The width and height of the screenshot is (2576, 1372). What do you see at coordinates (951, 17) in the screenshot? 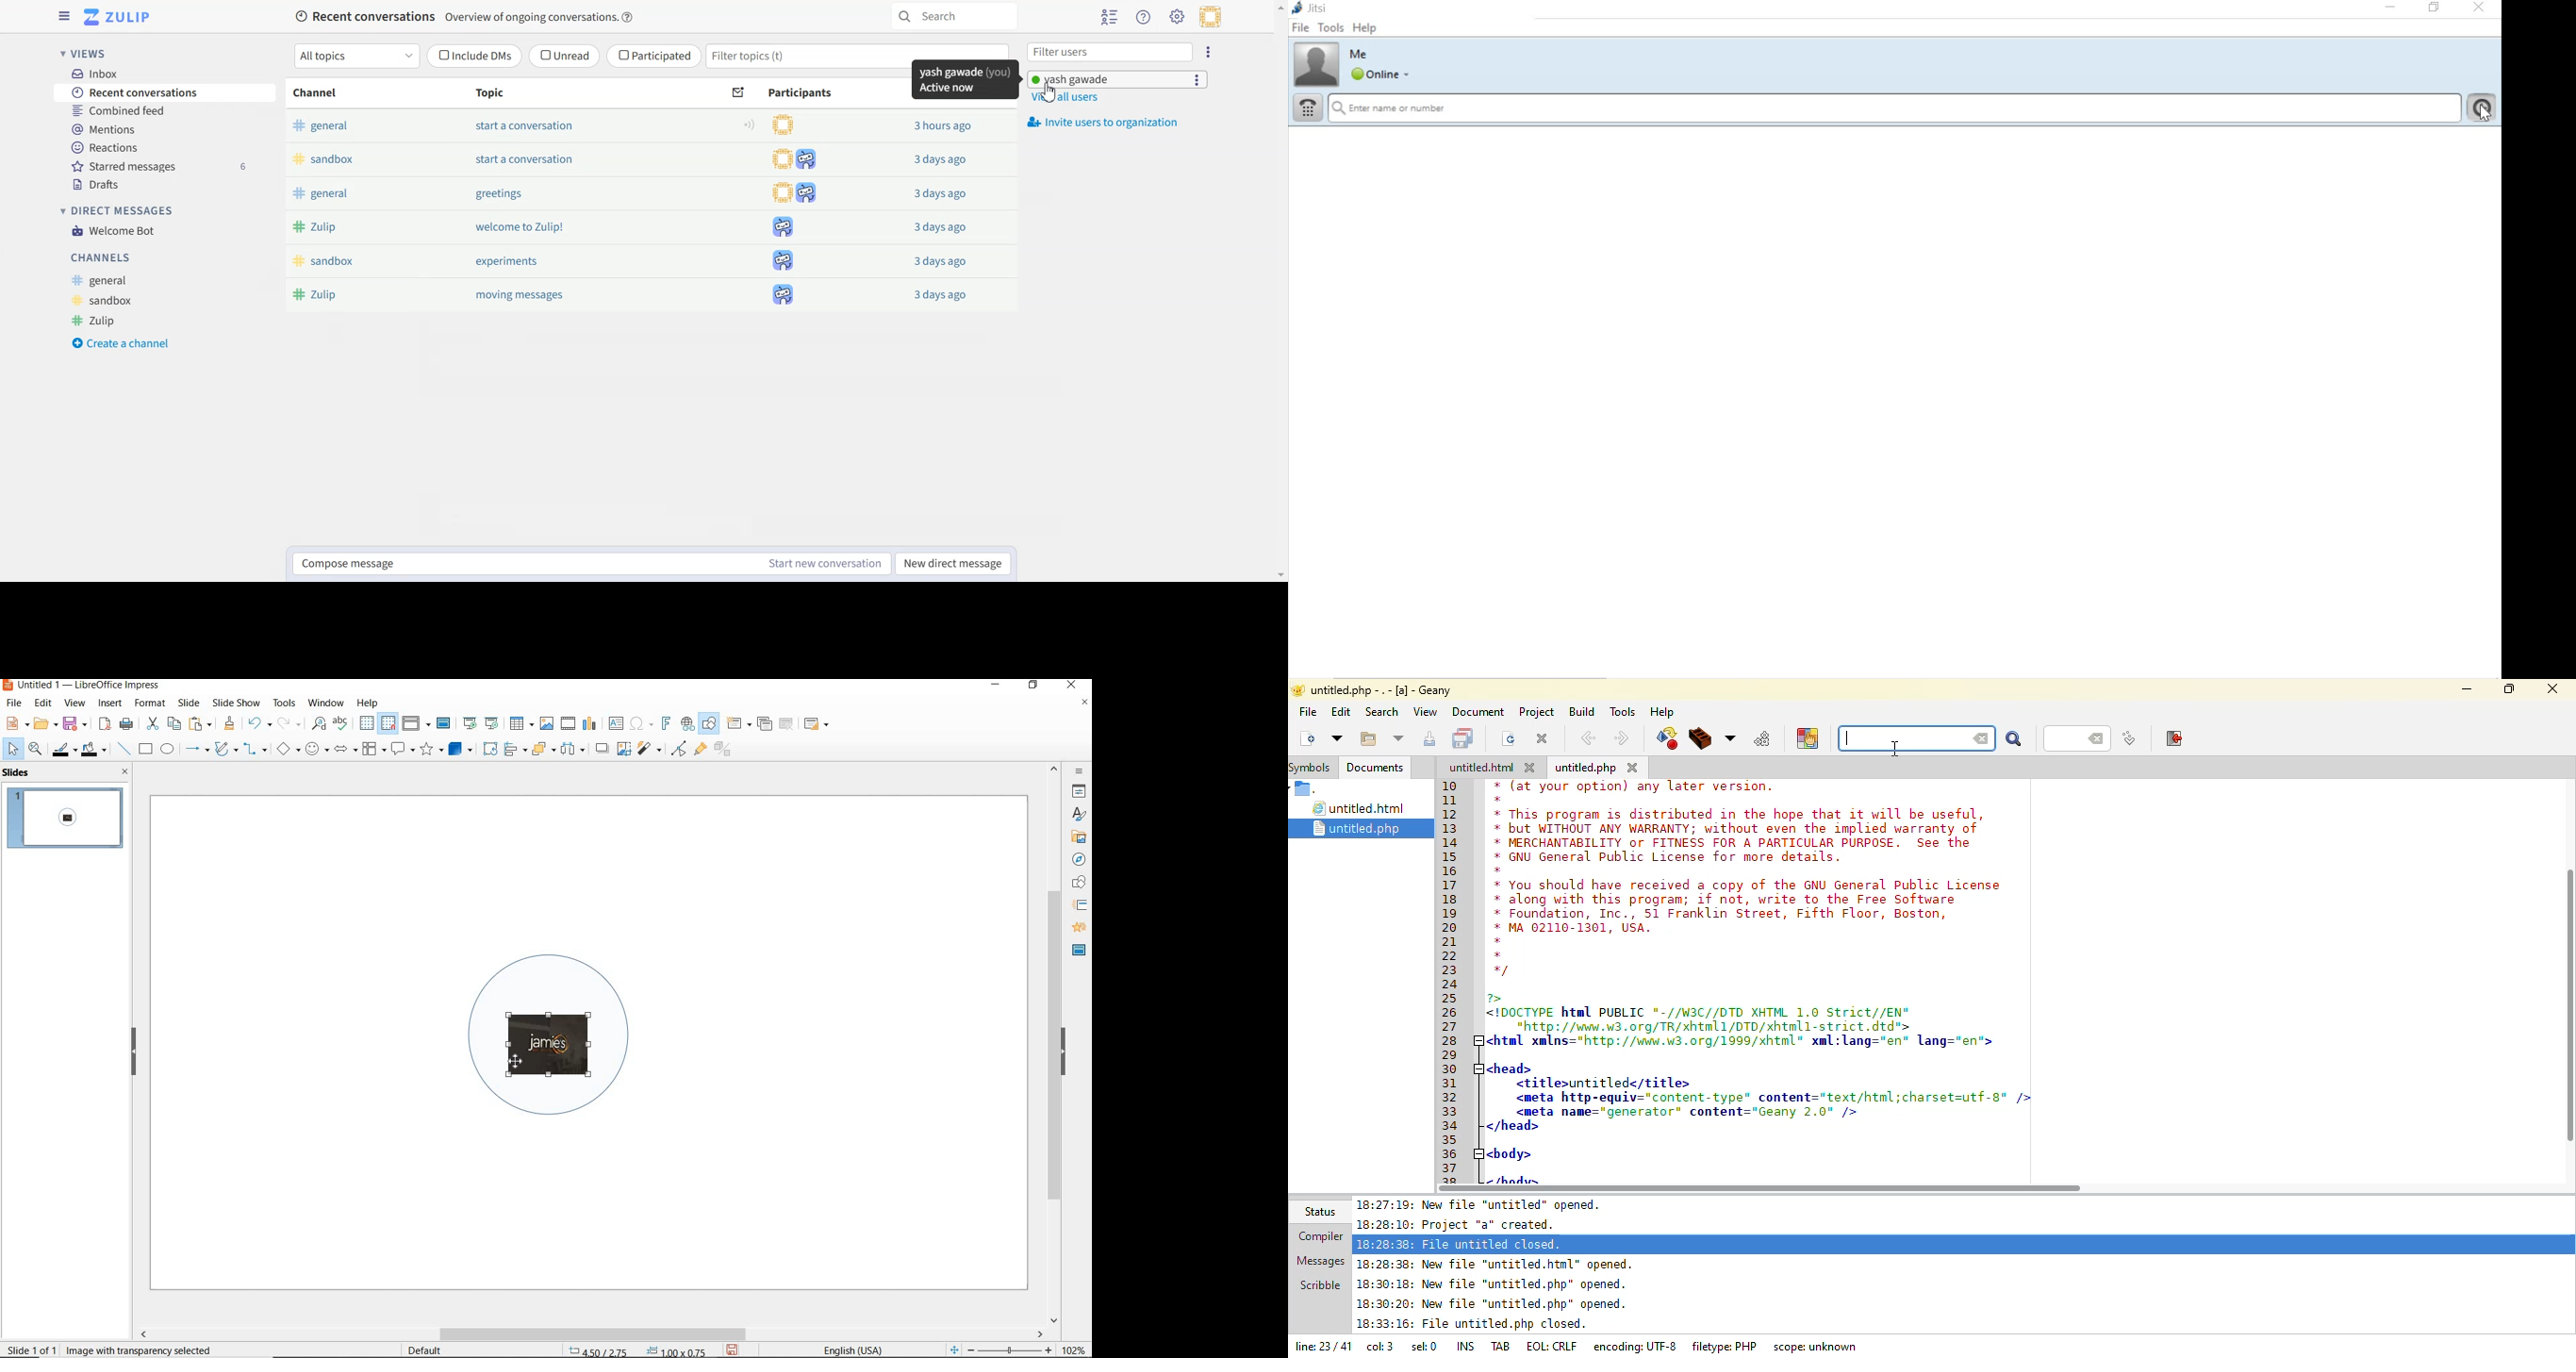
I see `Search` at bounding box center [951, 17].